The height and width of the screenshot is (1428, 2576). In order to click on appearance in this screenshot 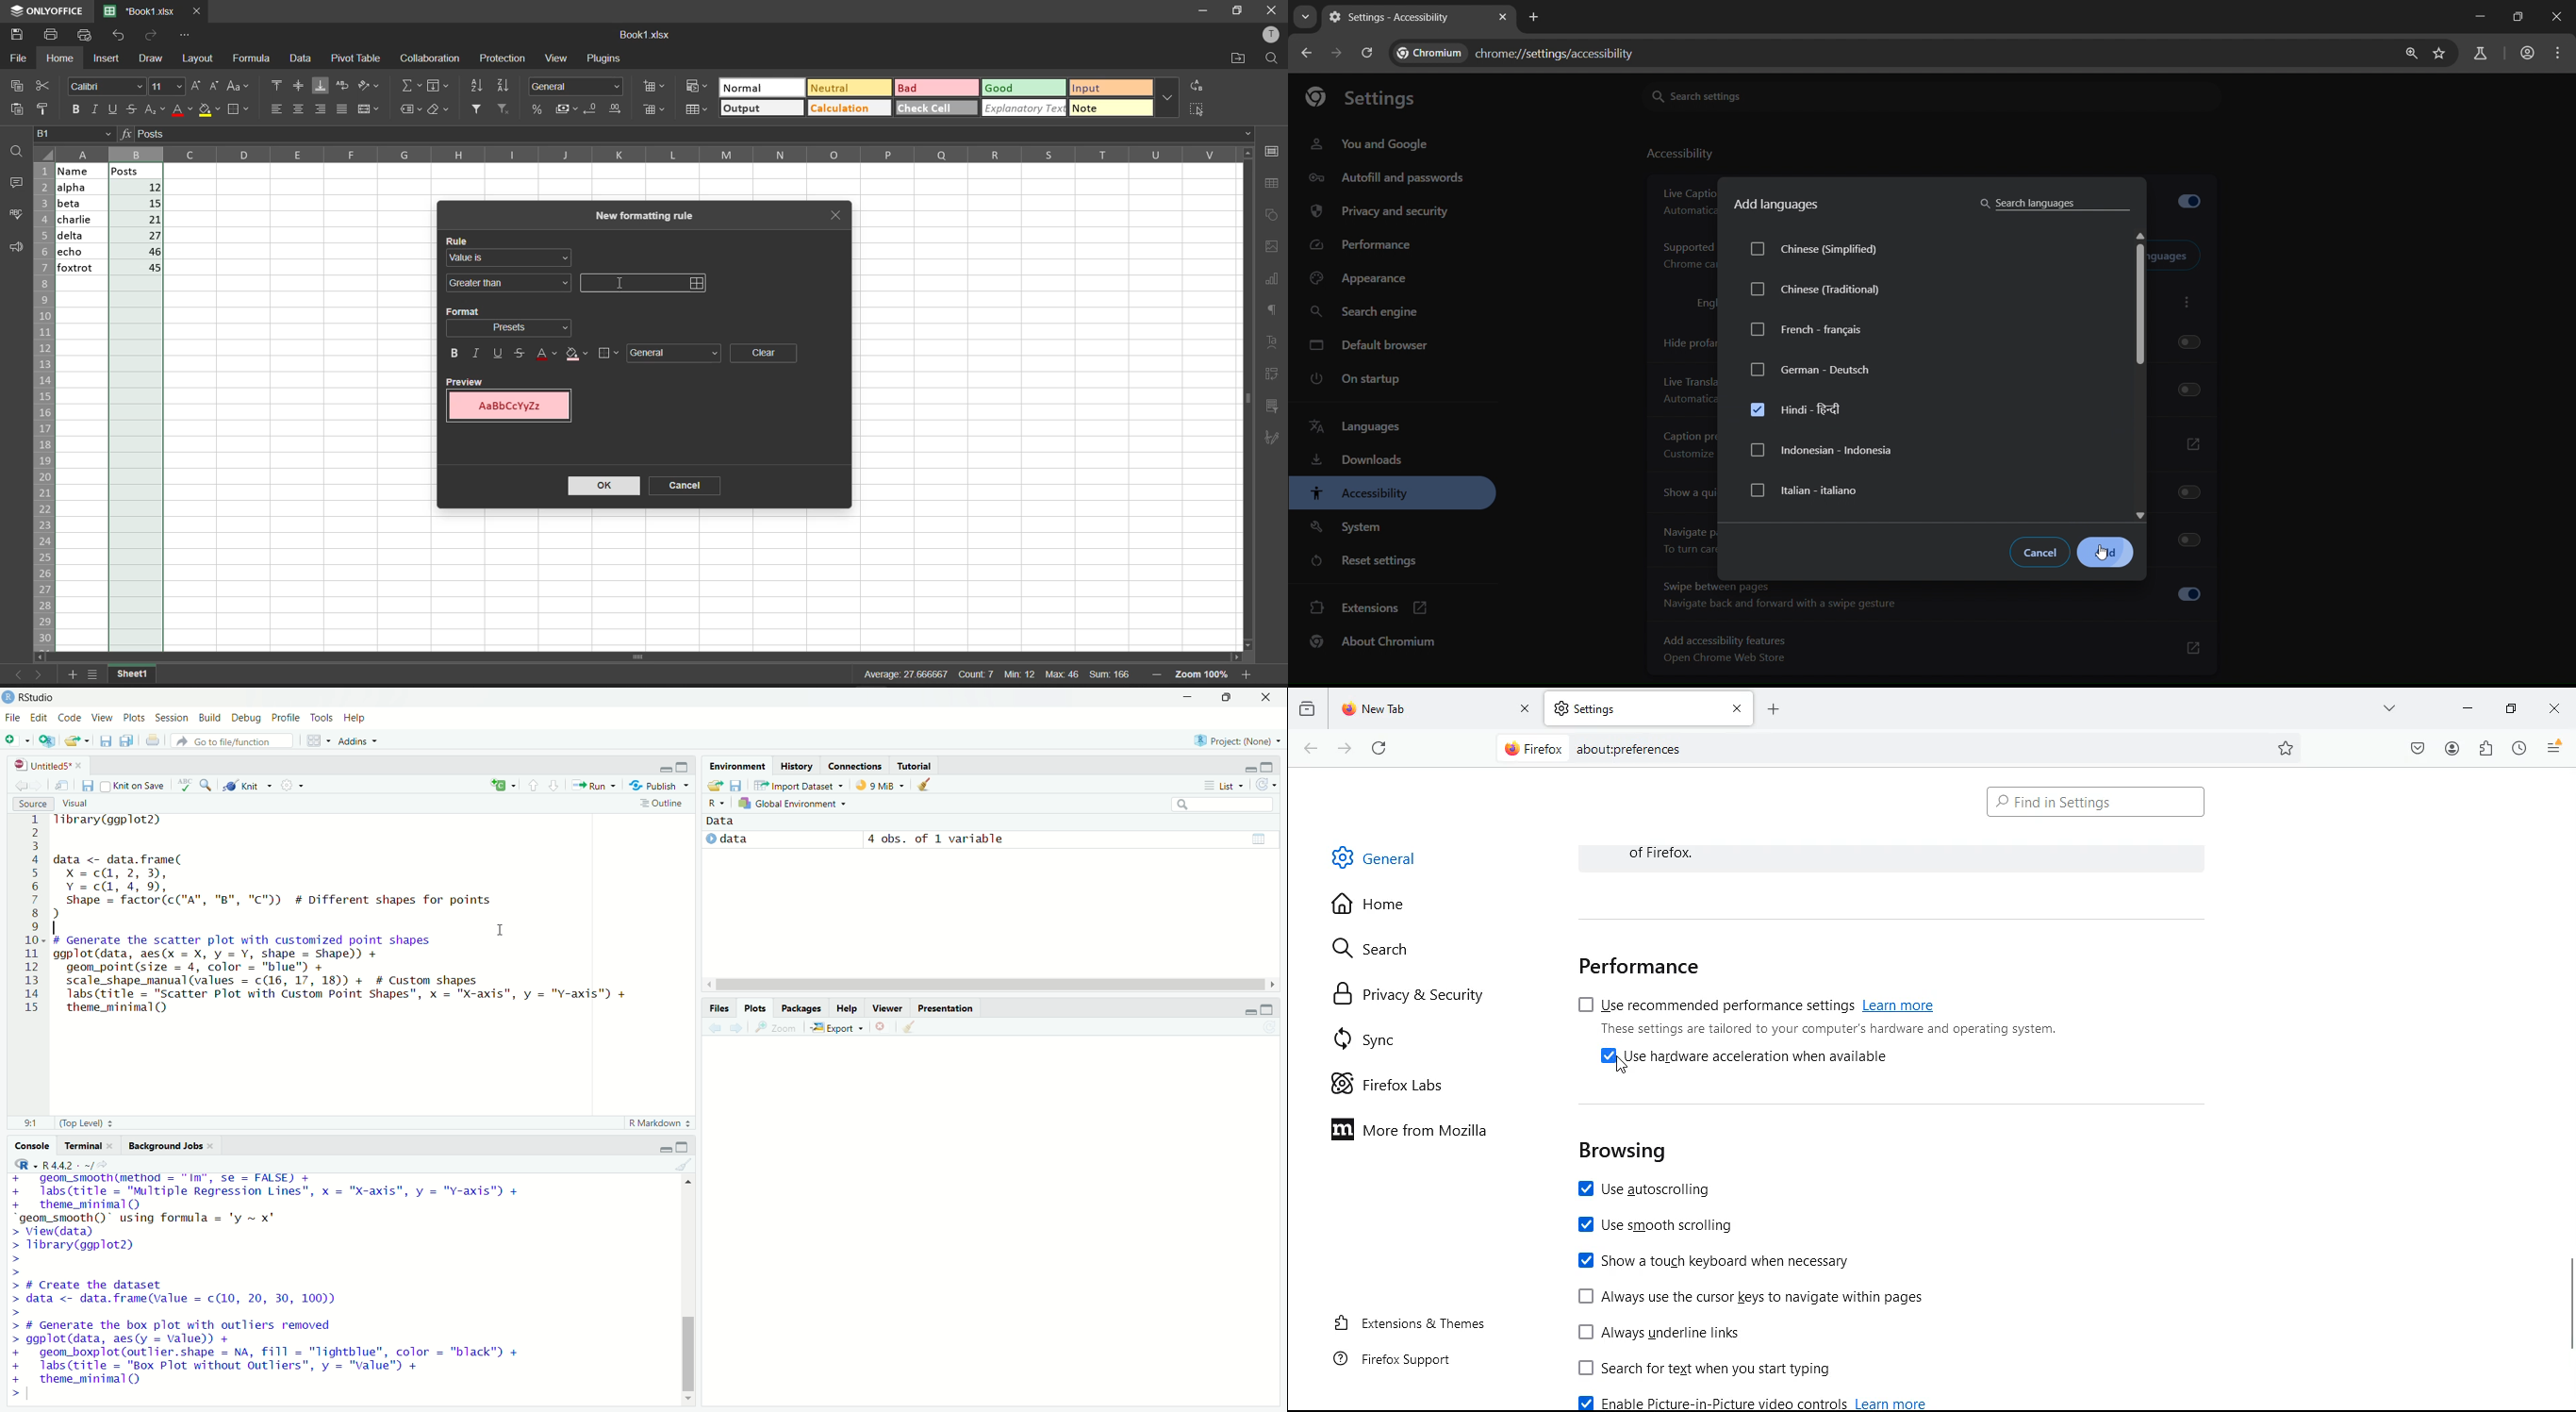, I will do `click(1366, 279)`.